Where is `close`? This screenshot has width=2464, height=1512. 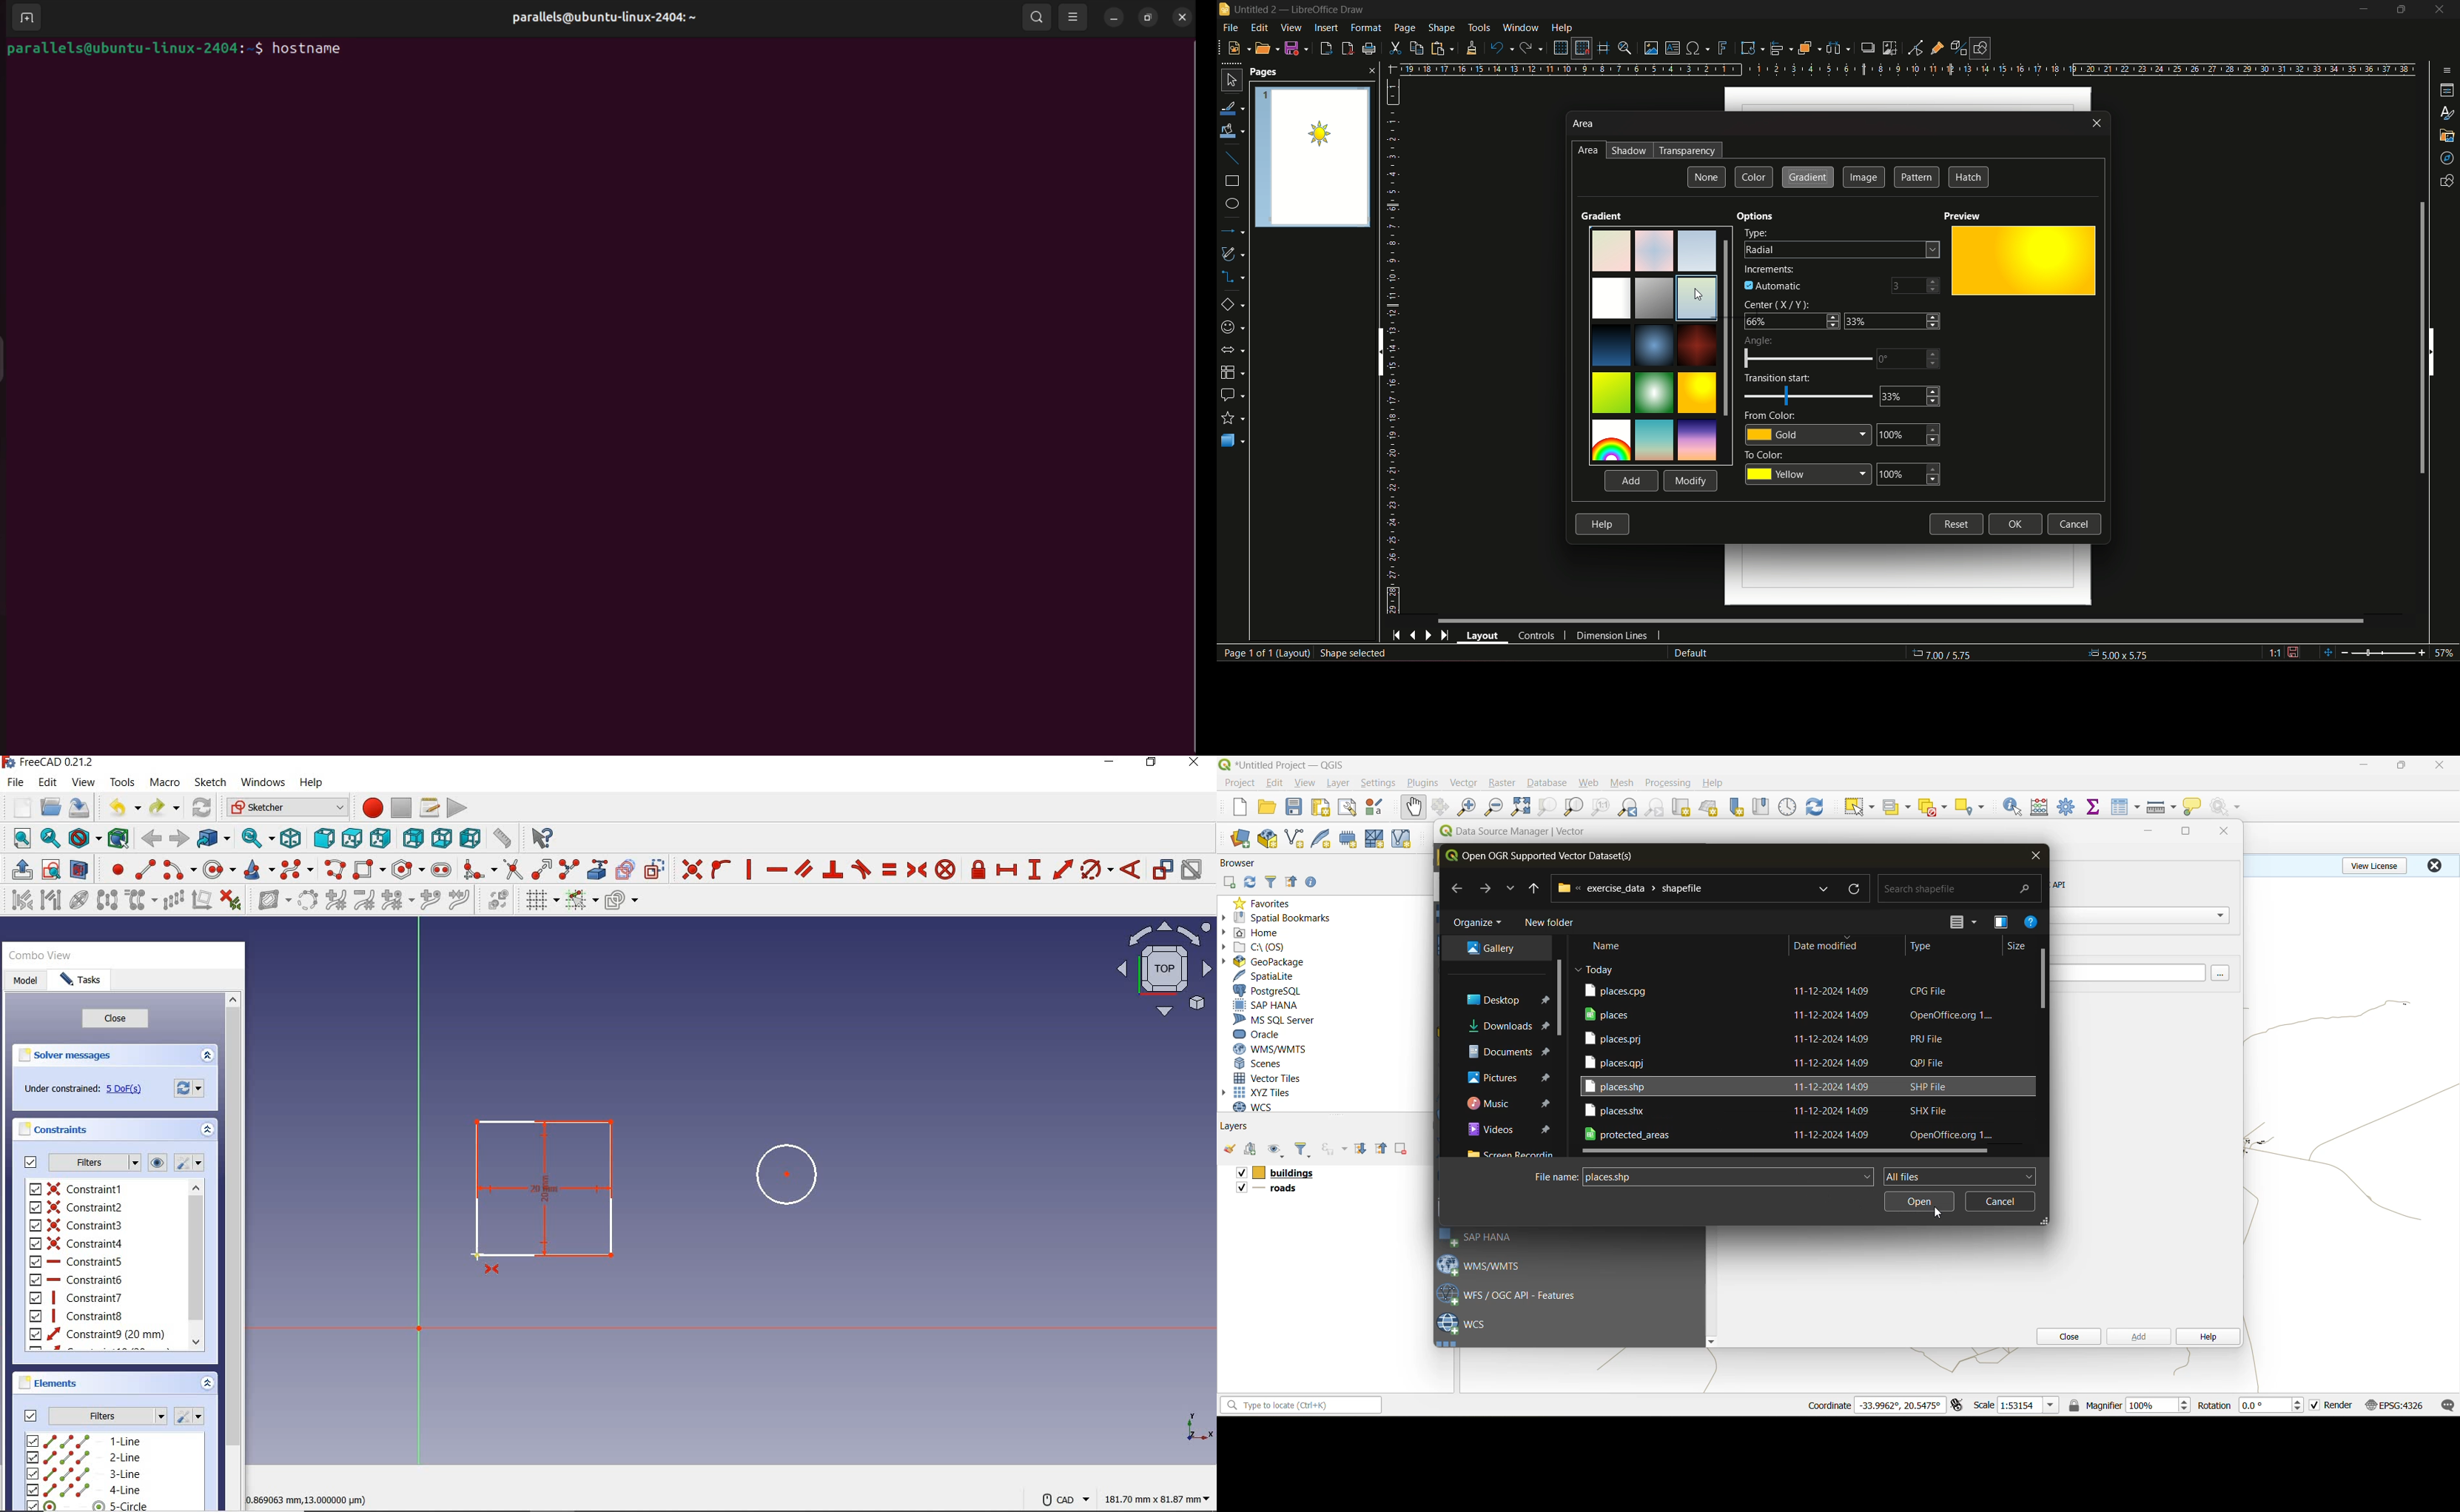 close is located at coordinates (2220, 832).